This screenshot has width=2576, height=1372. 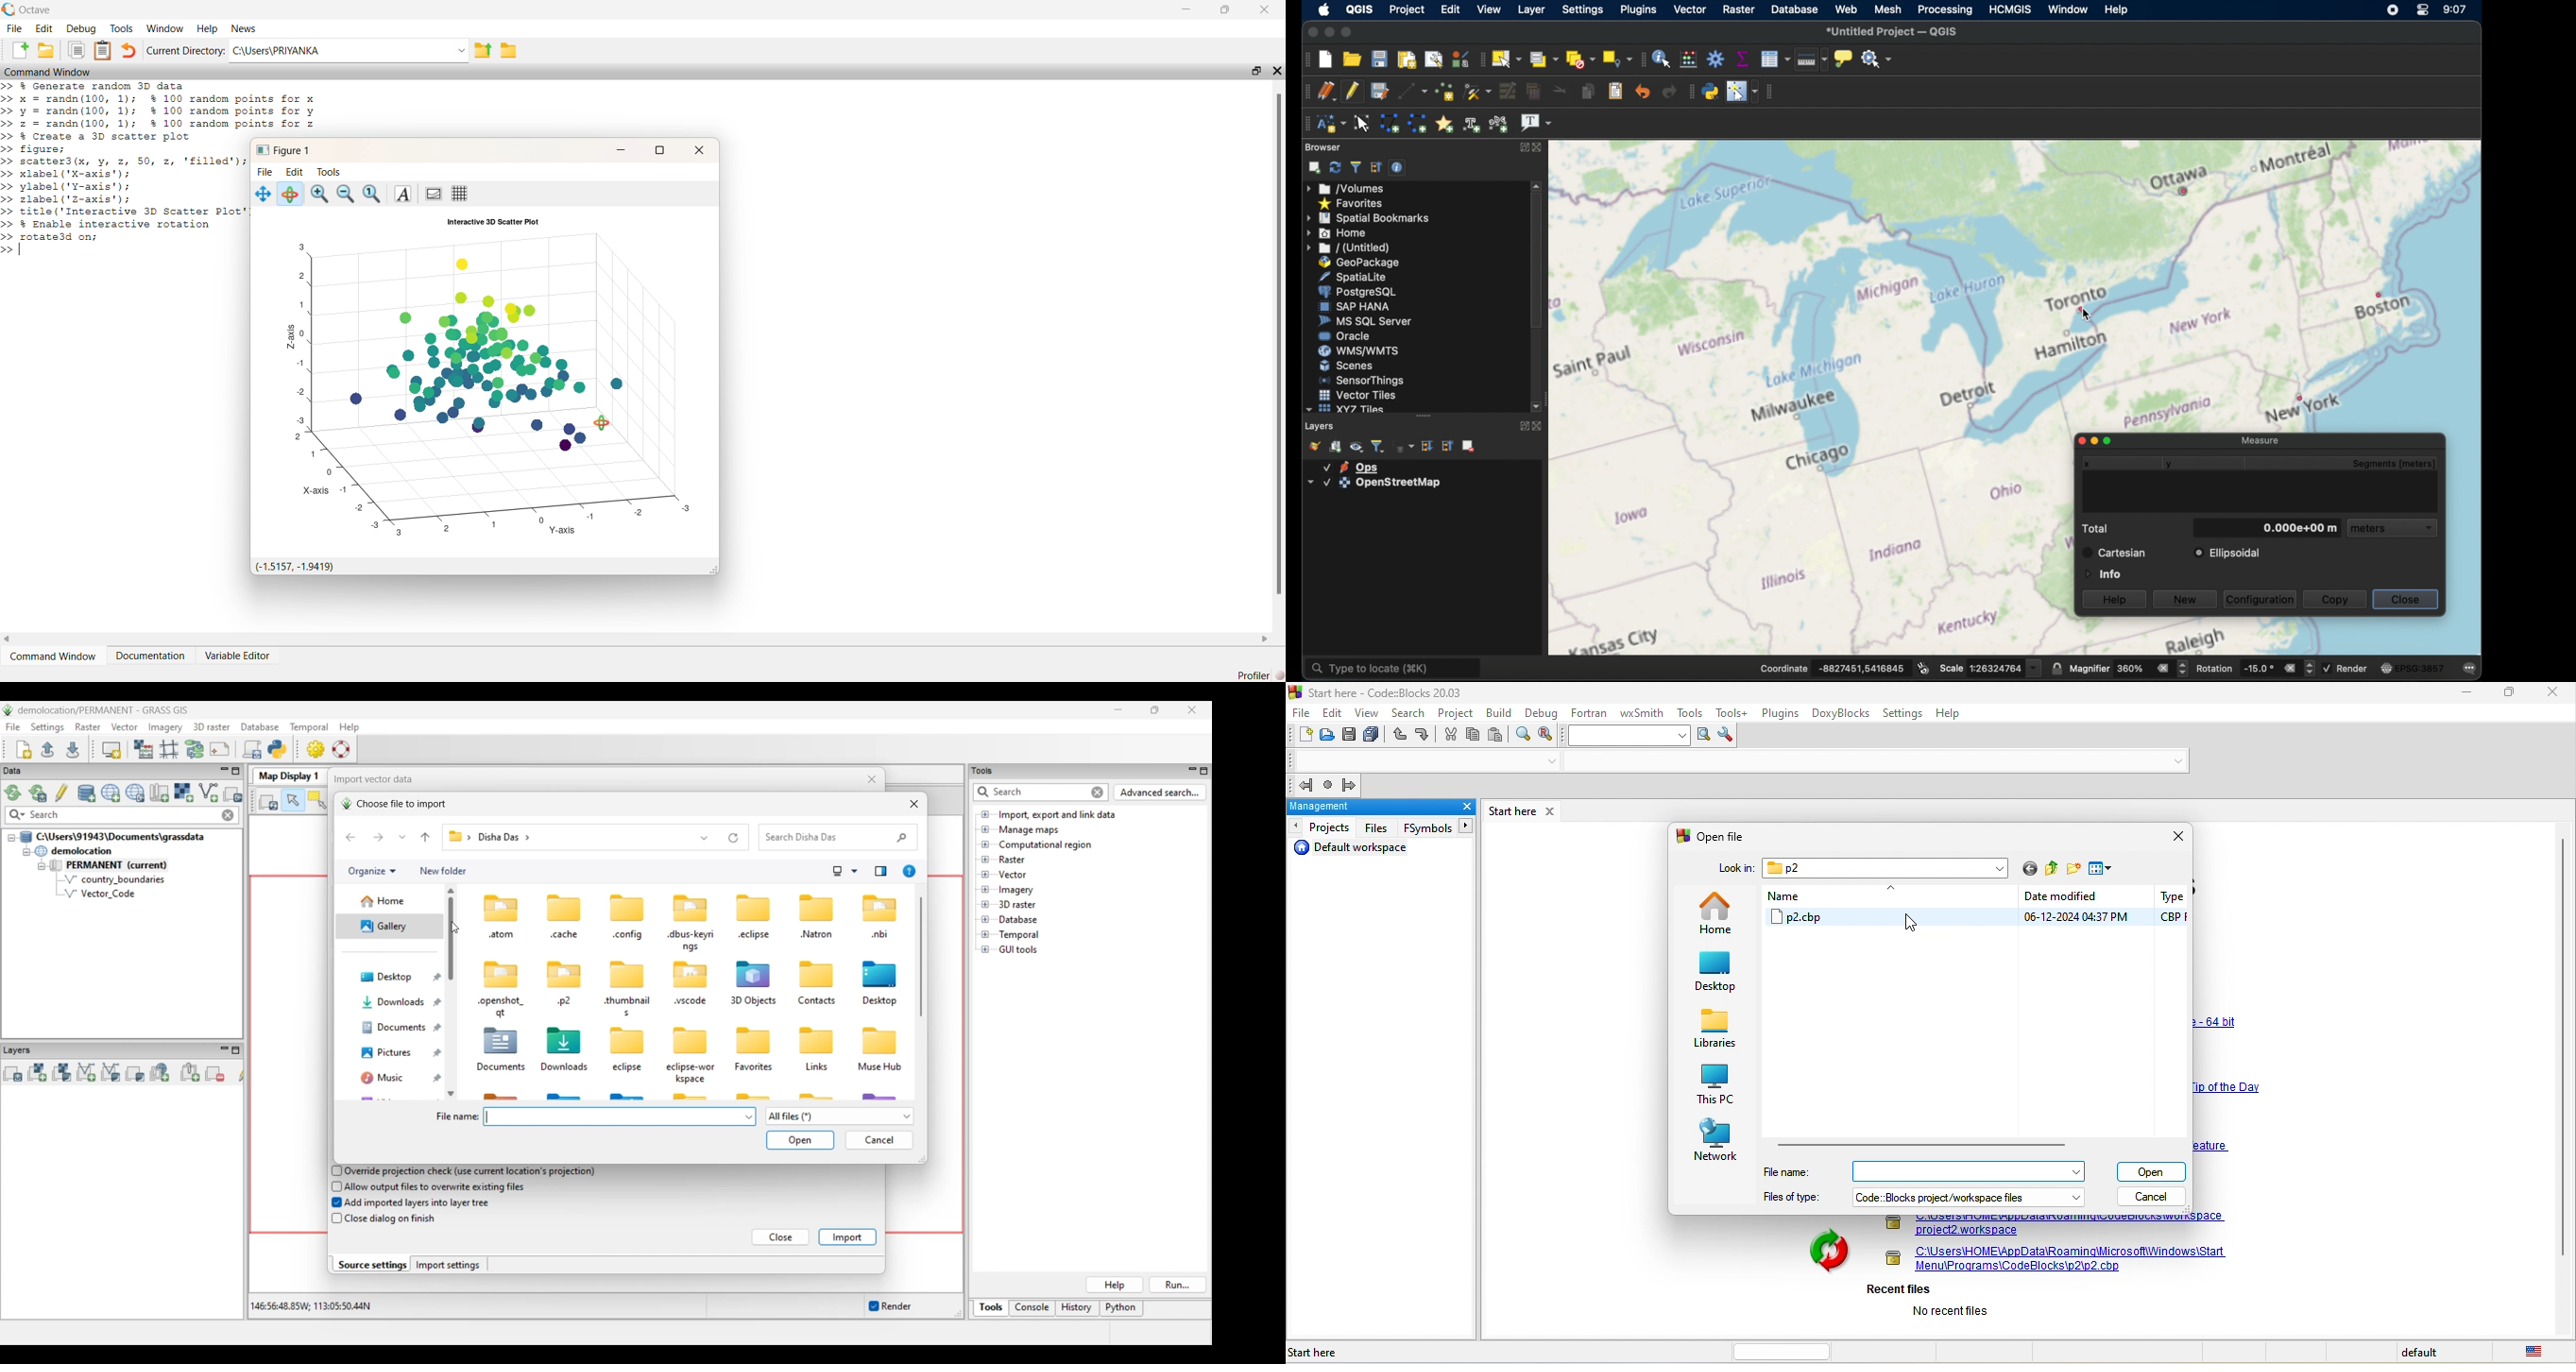 I want to click on up one level, so click(x=2051, y=872).